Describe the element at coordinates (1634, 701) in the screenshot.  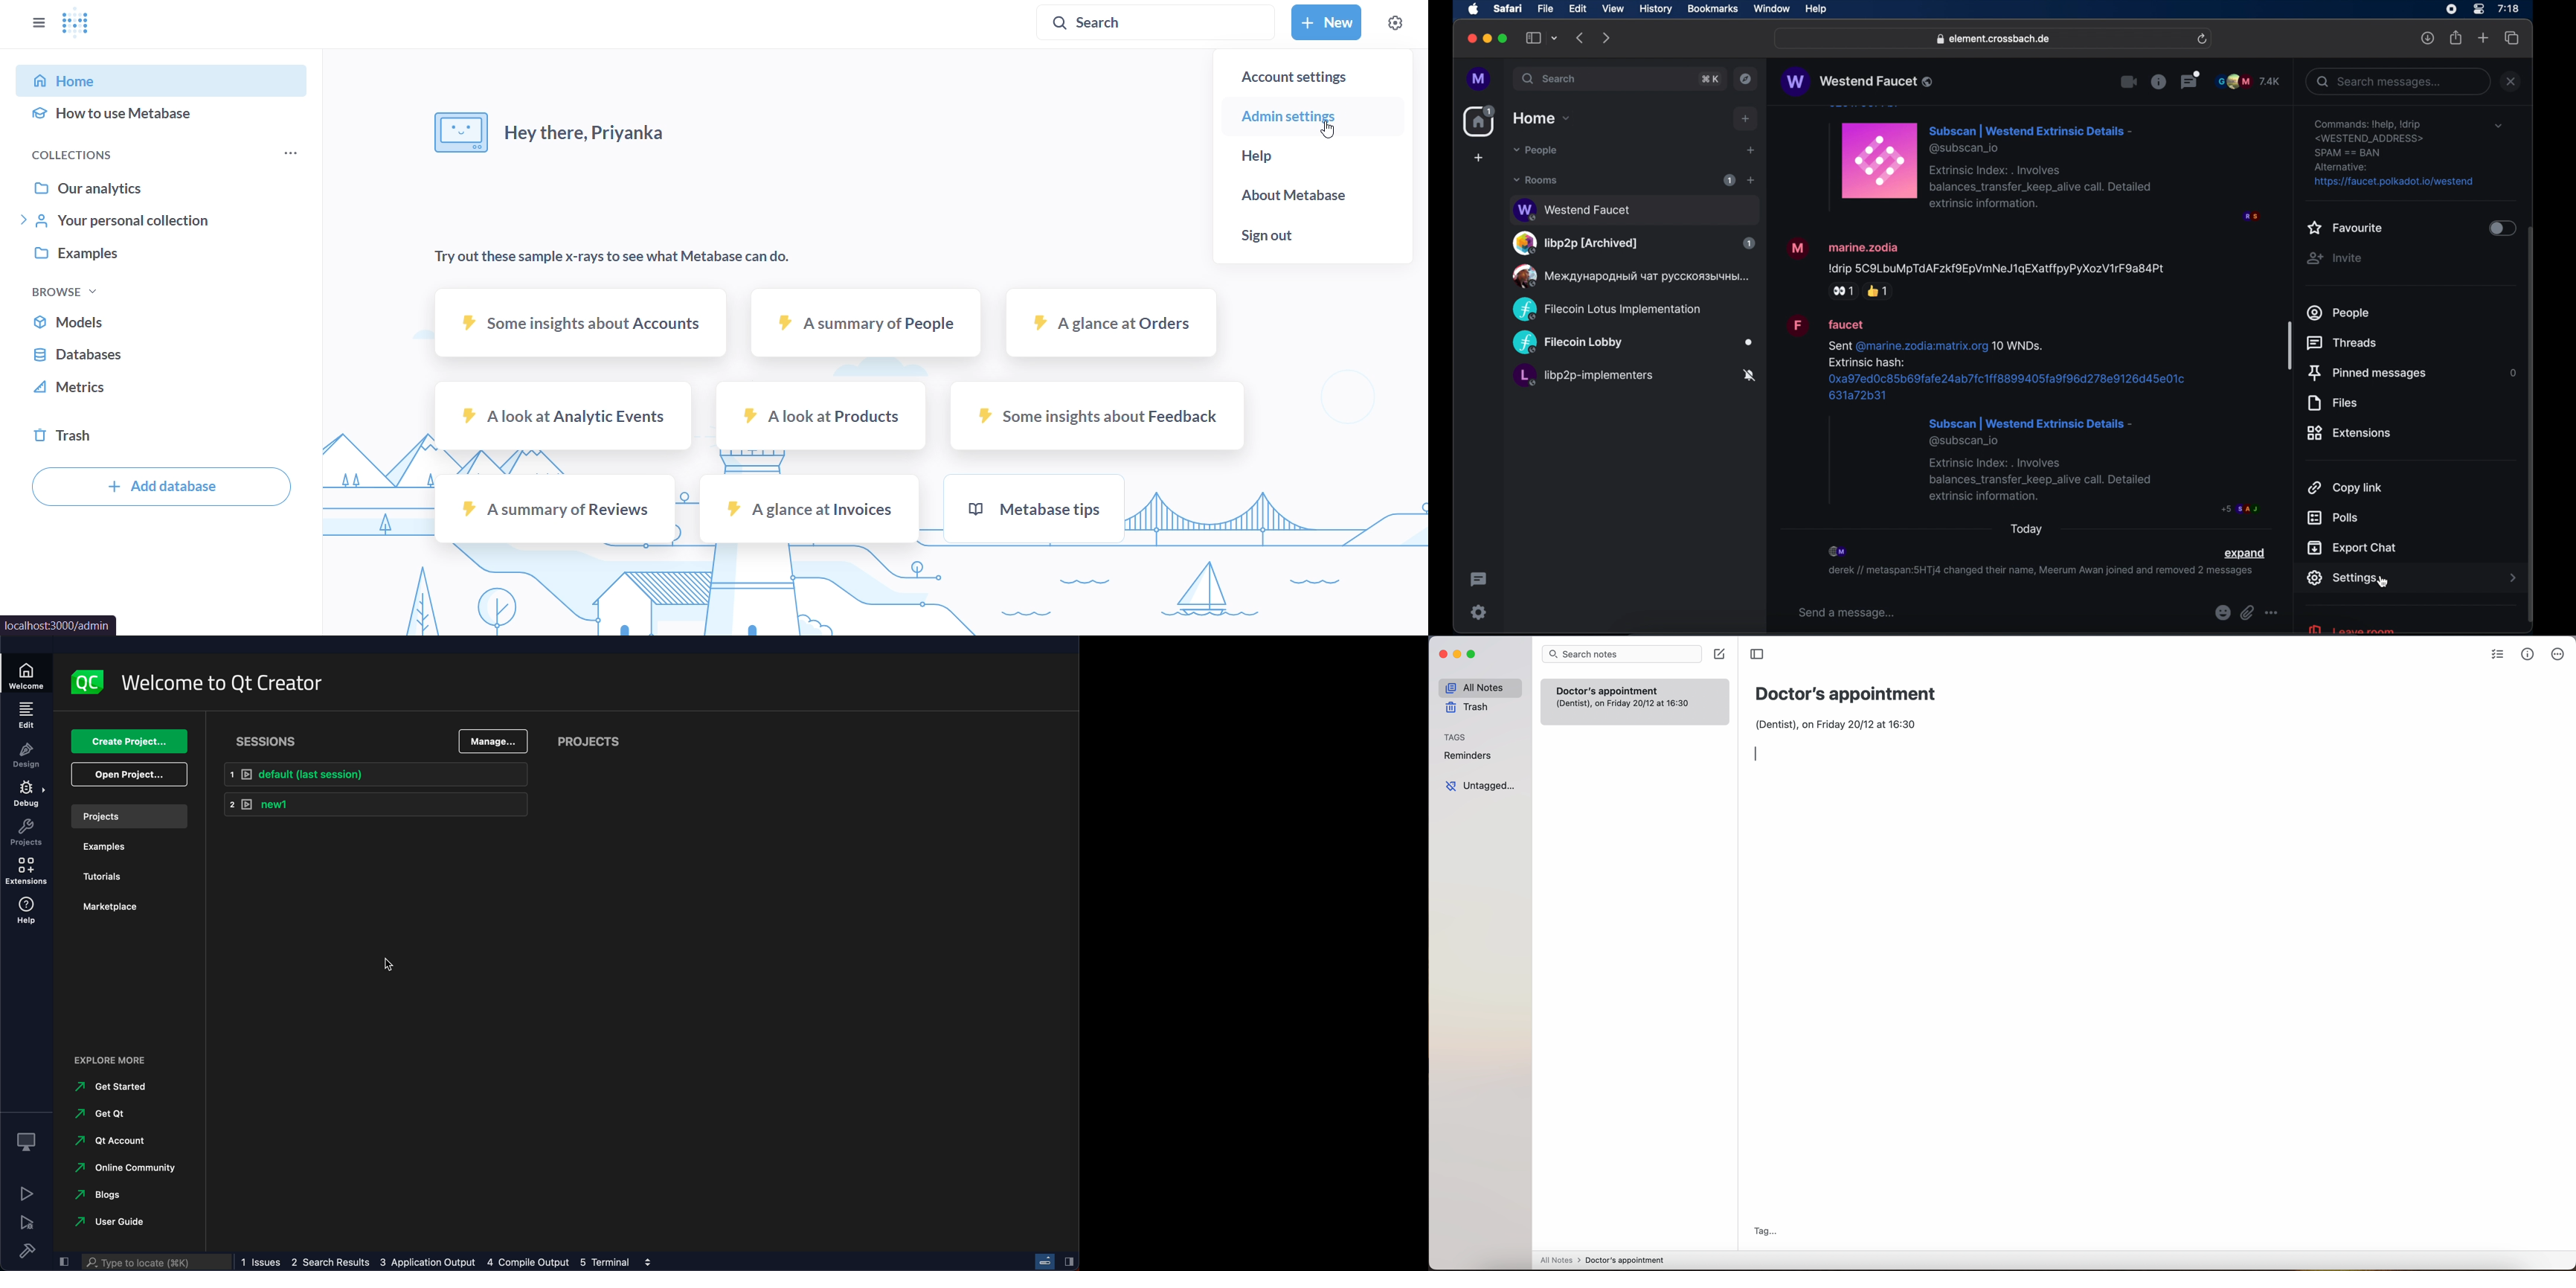
I see `Doctor's appointment` at that location.